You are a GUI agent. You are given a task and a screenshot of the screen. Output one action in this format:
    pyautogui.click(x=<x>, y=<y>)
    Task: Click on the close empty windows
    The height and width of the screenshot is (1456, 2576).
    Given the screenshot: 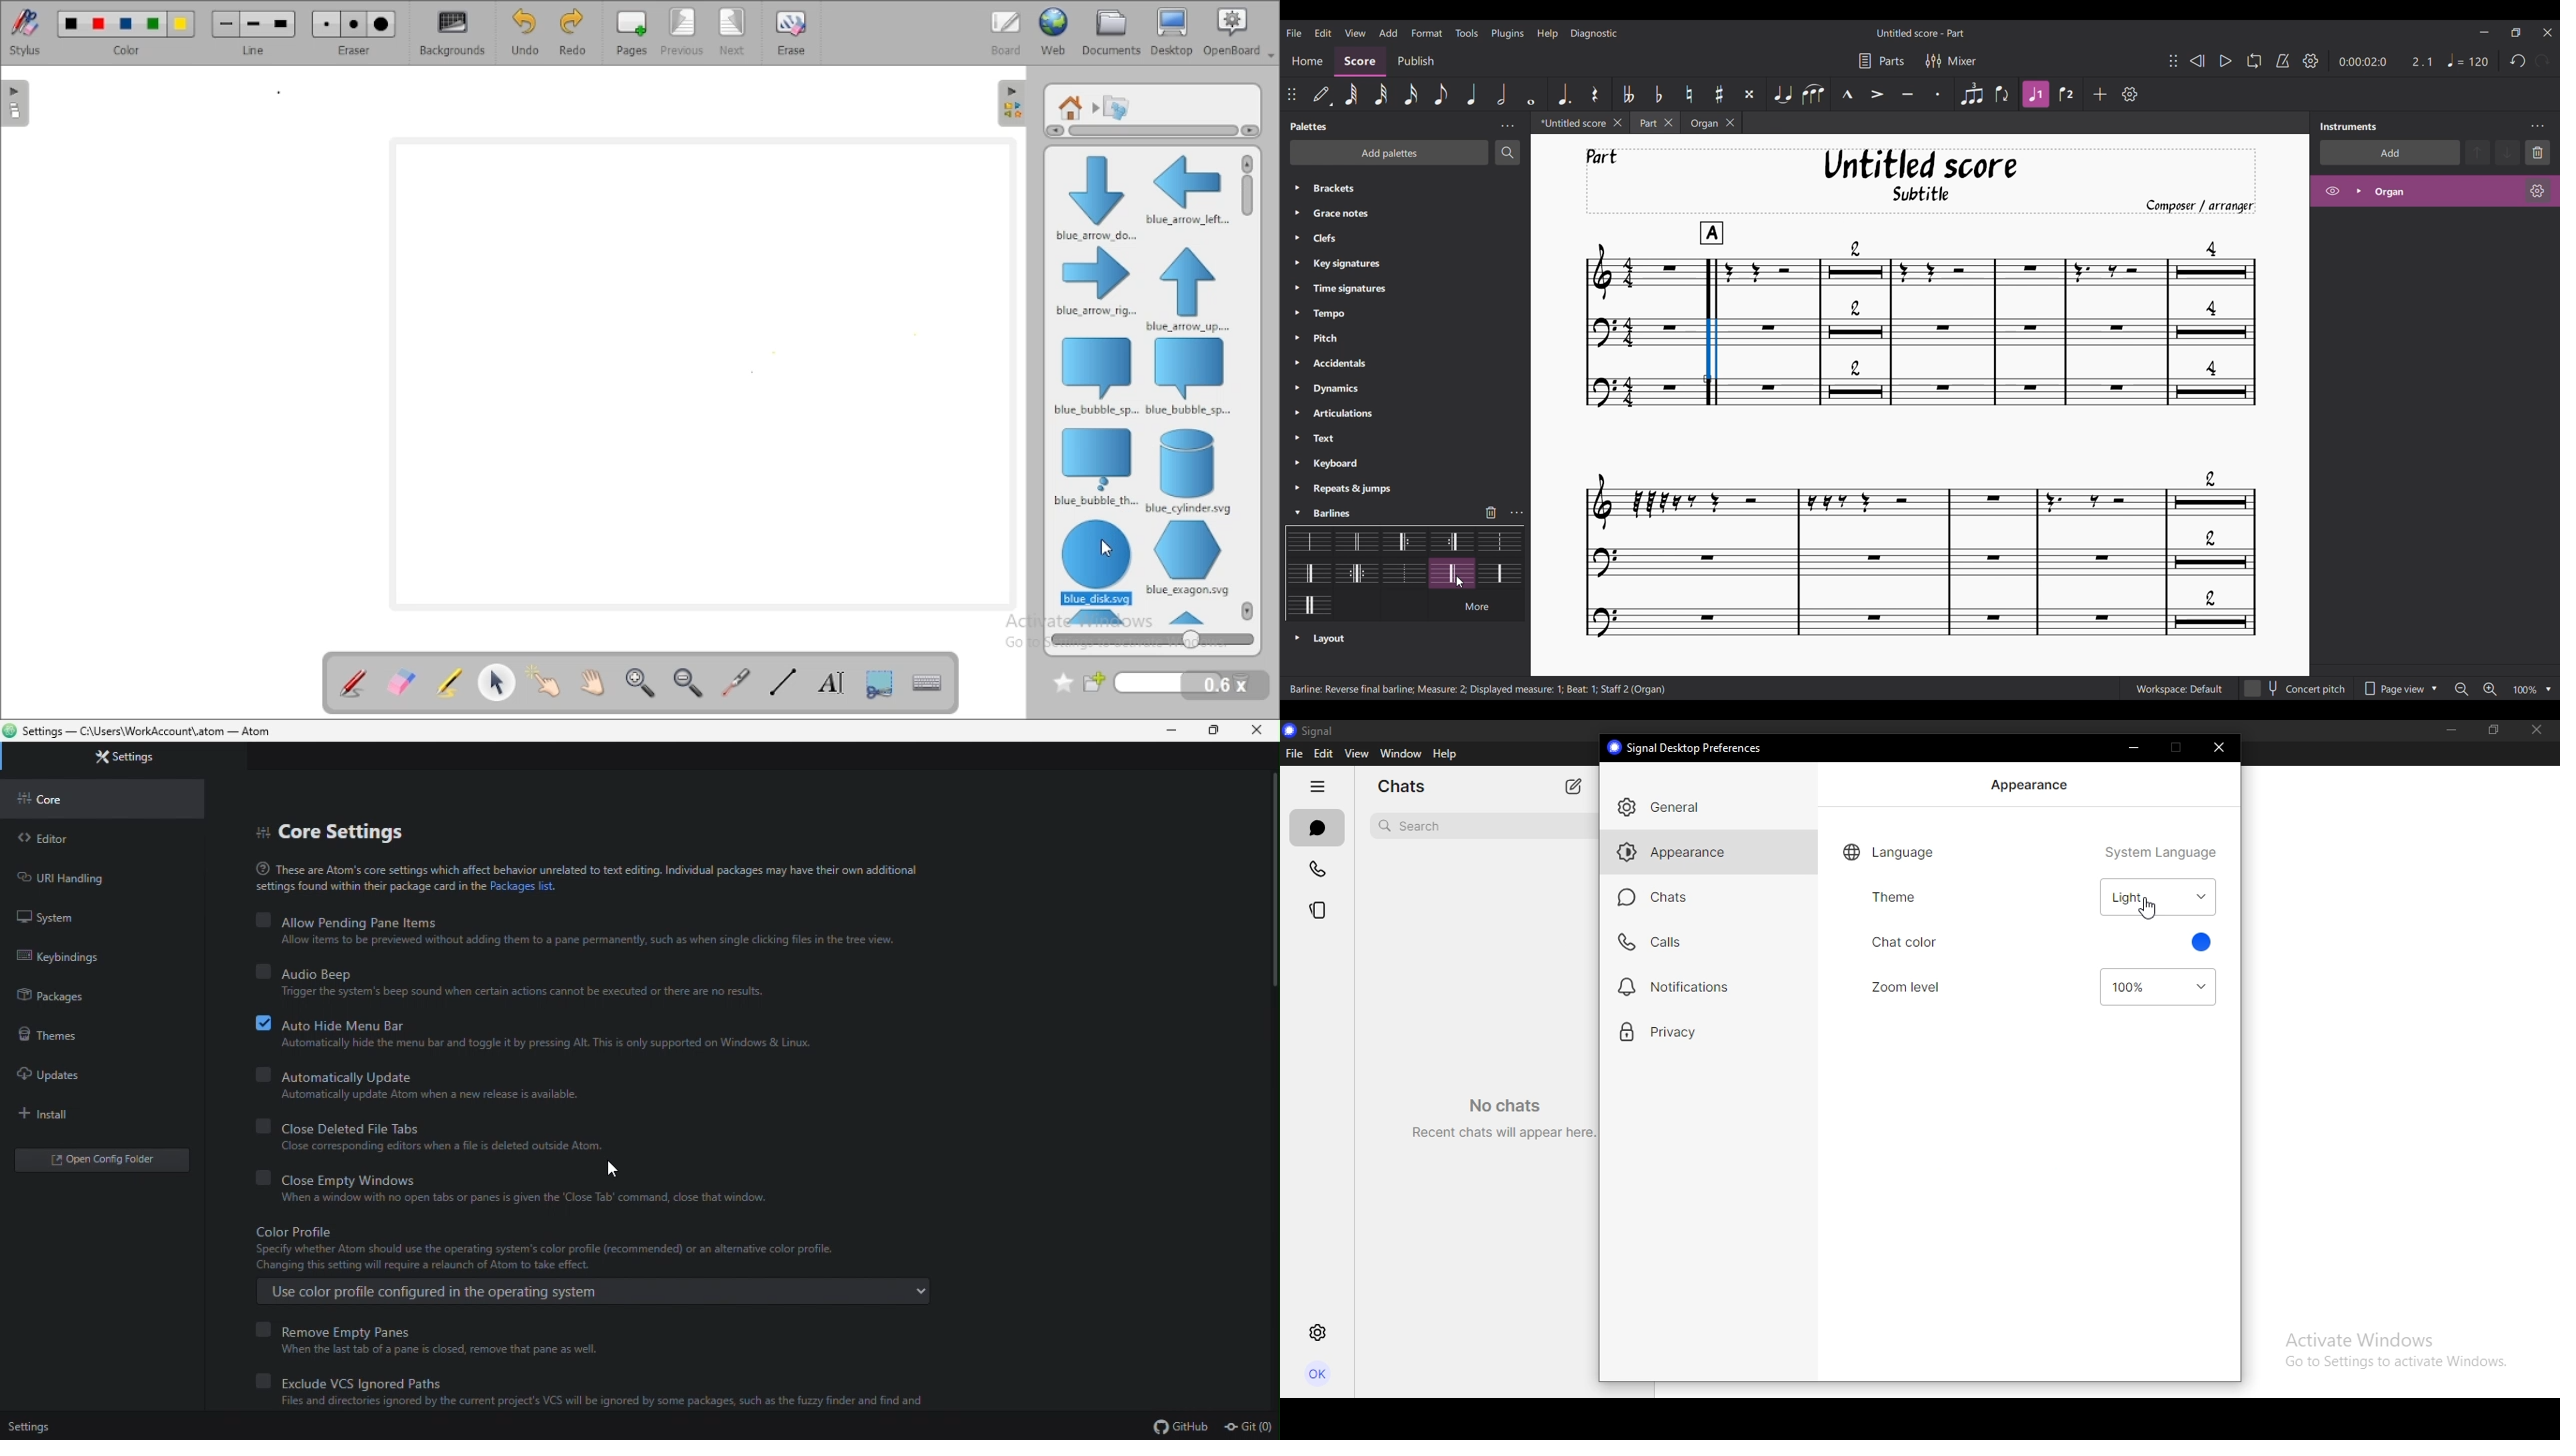 What is the action you would take?
    pyautogui.click(x=354, y=1177)
    